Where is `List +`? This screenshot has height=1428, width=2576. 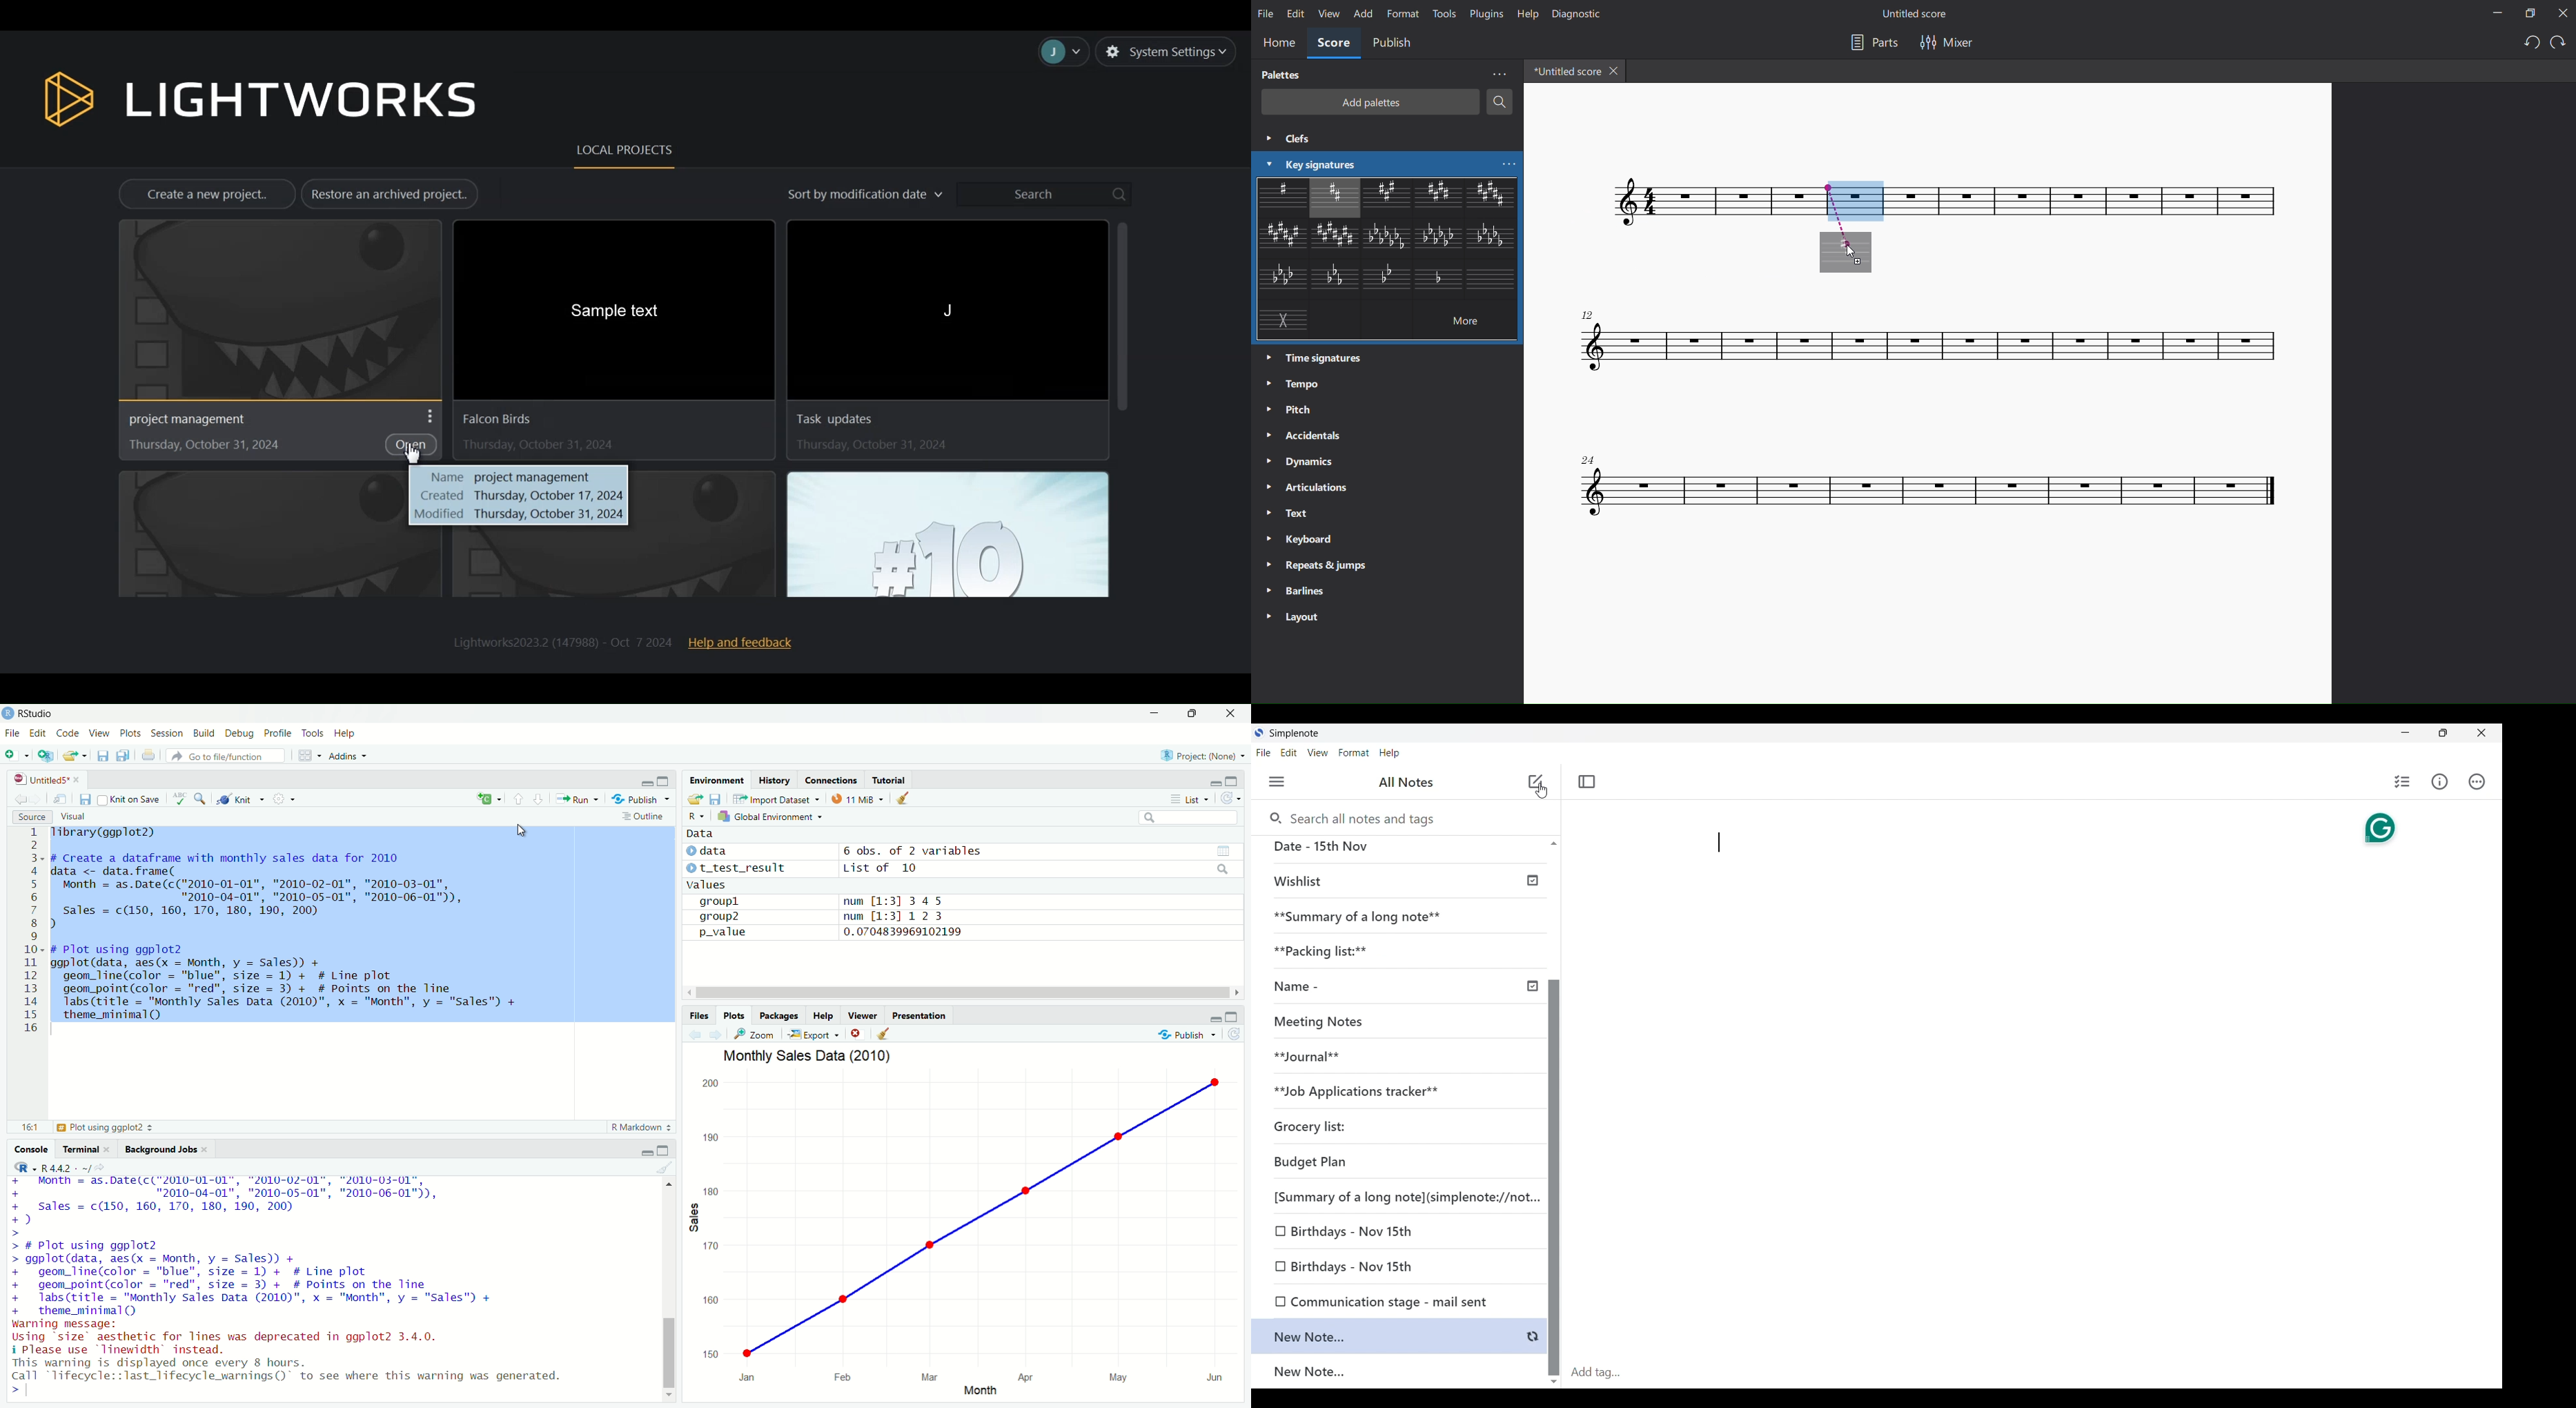 List + is located at coordinates (1188, 799).